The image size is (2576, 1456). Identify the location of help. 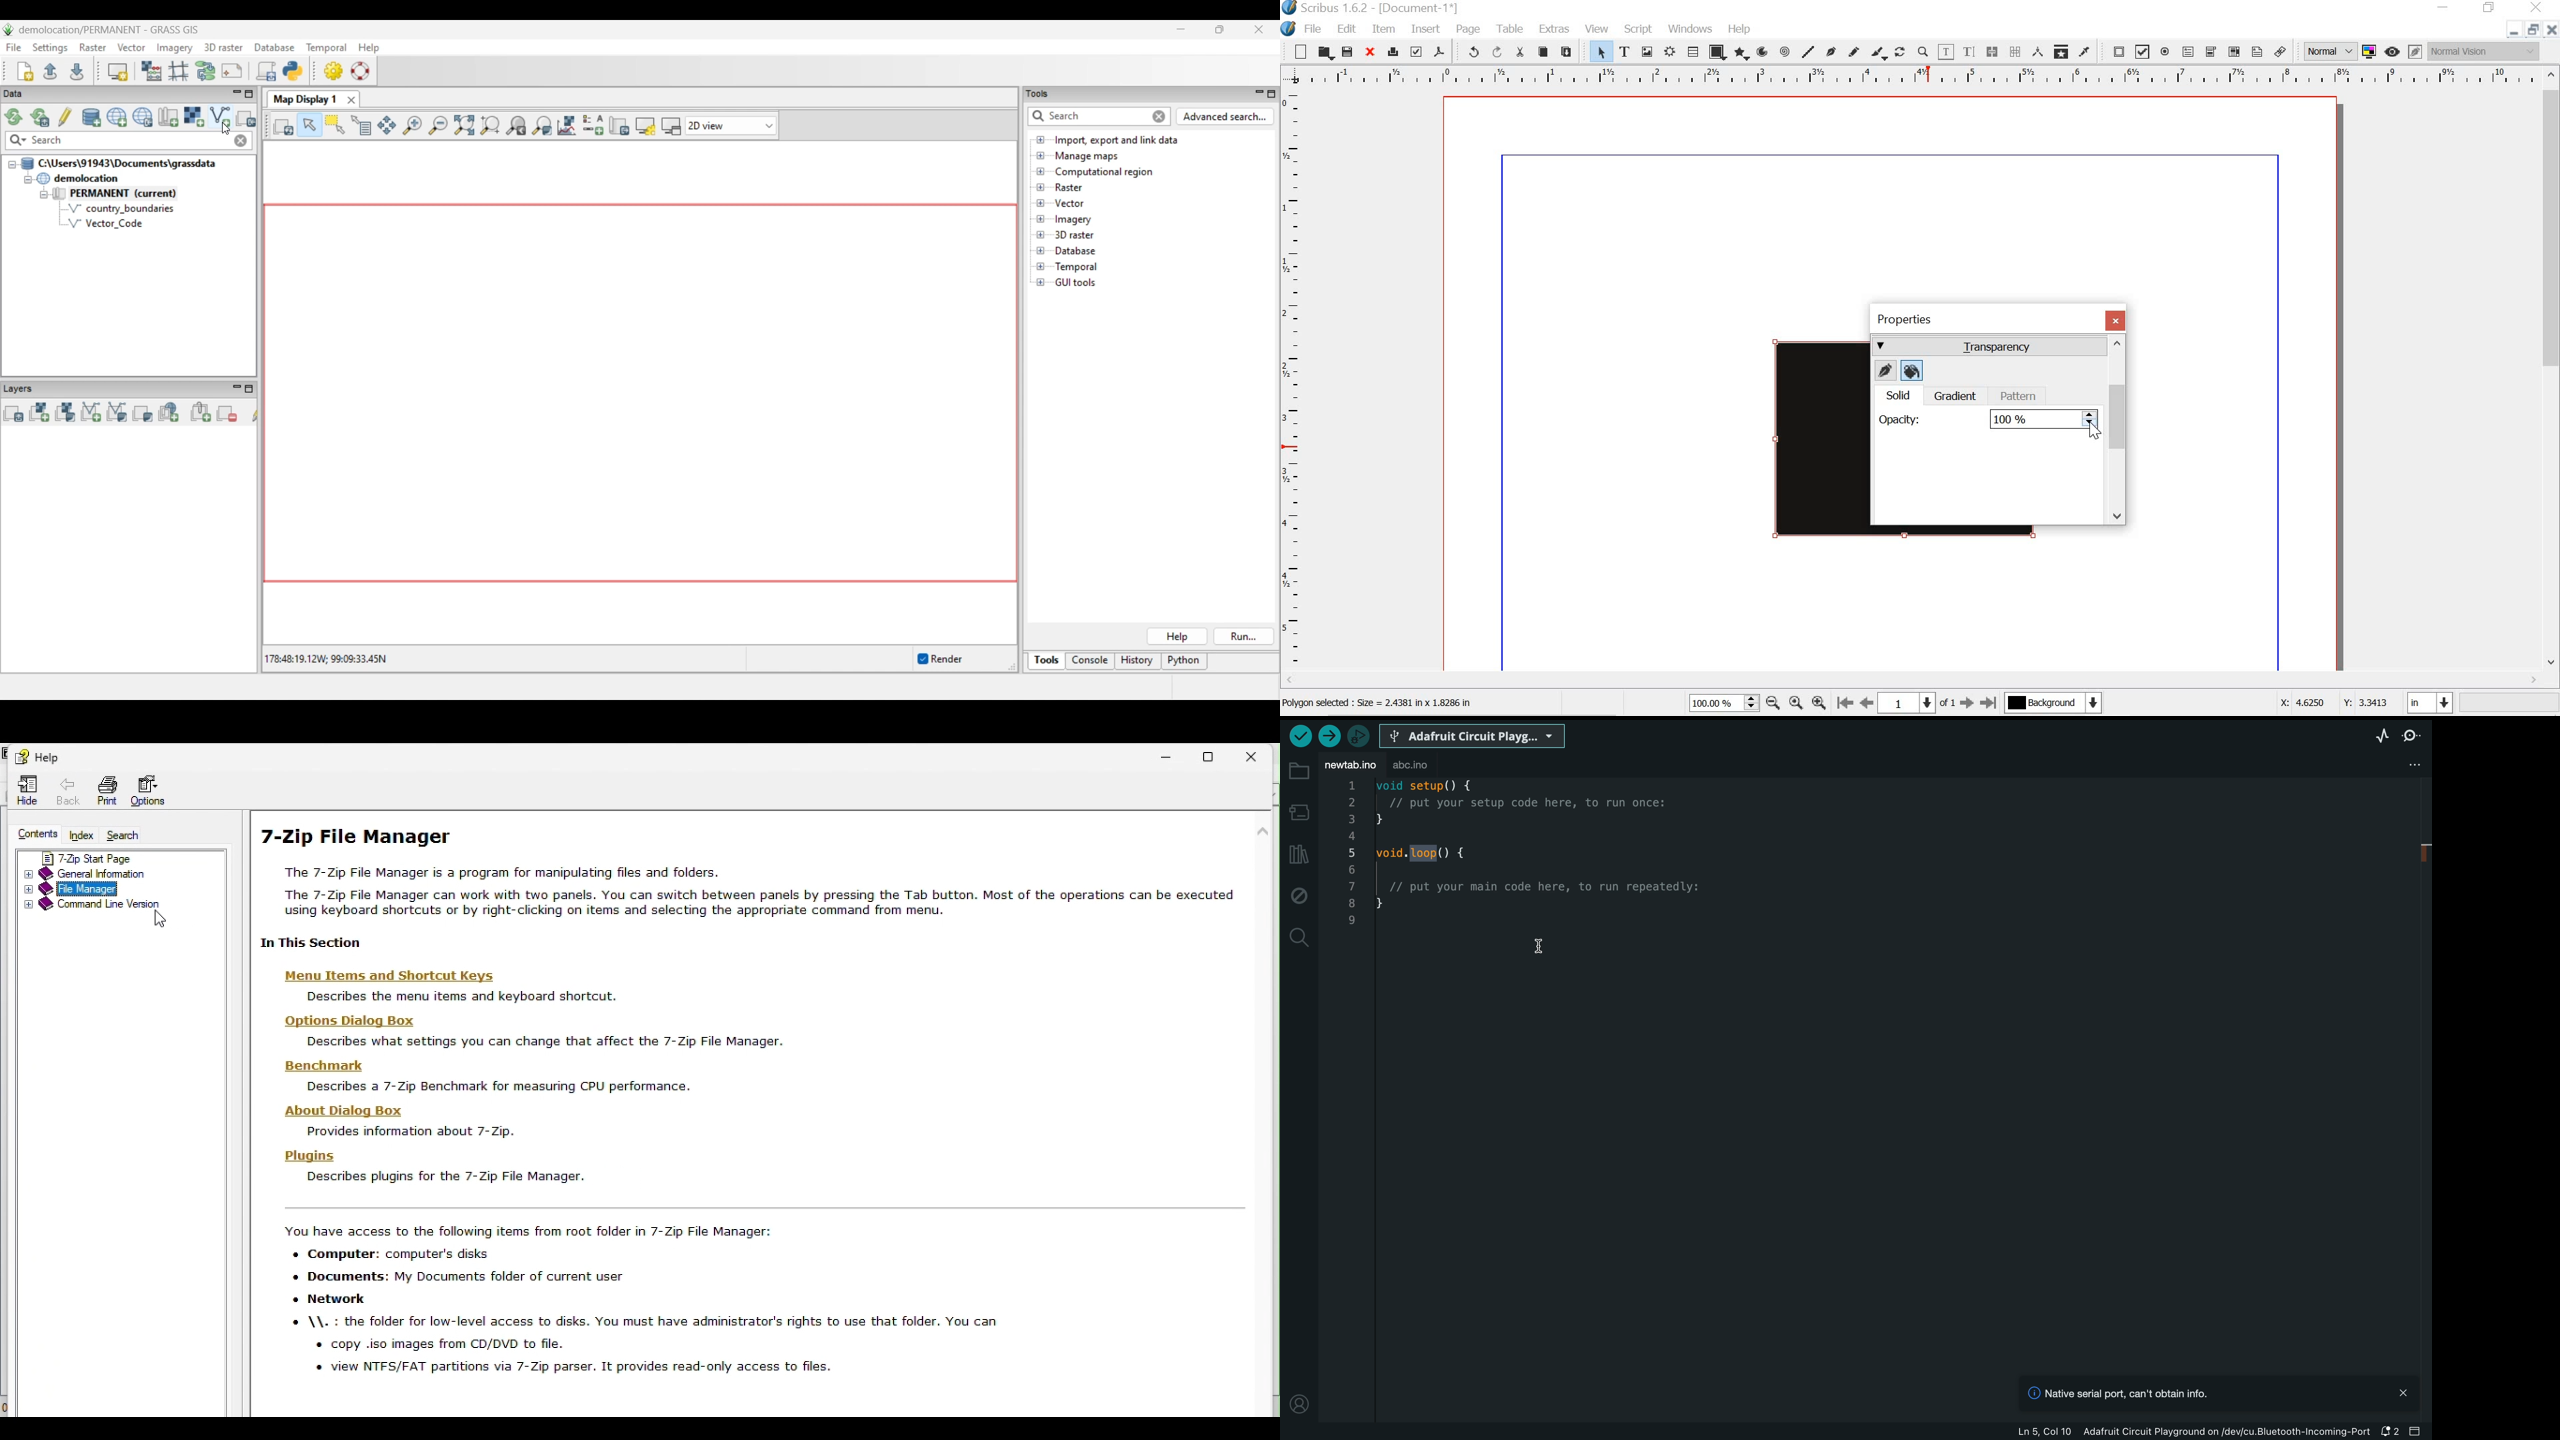
(1739, 31).